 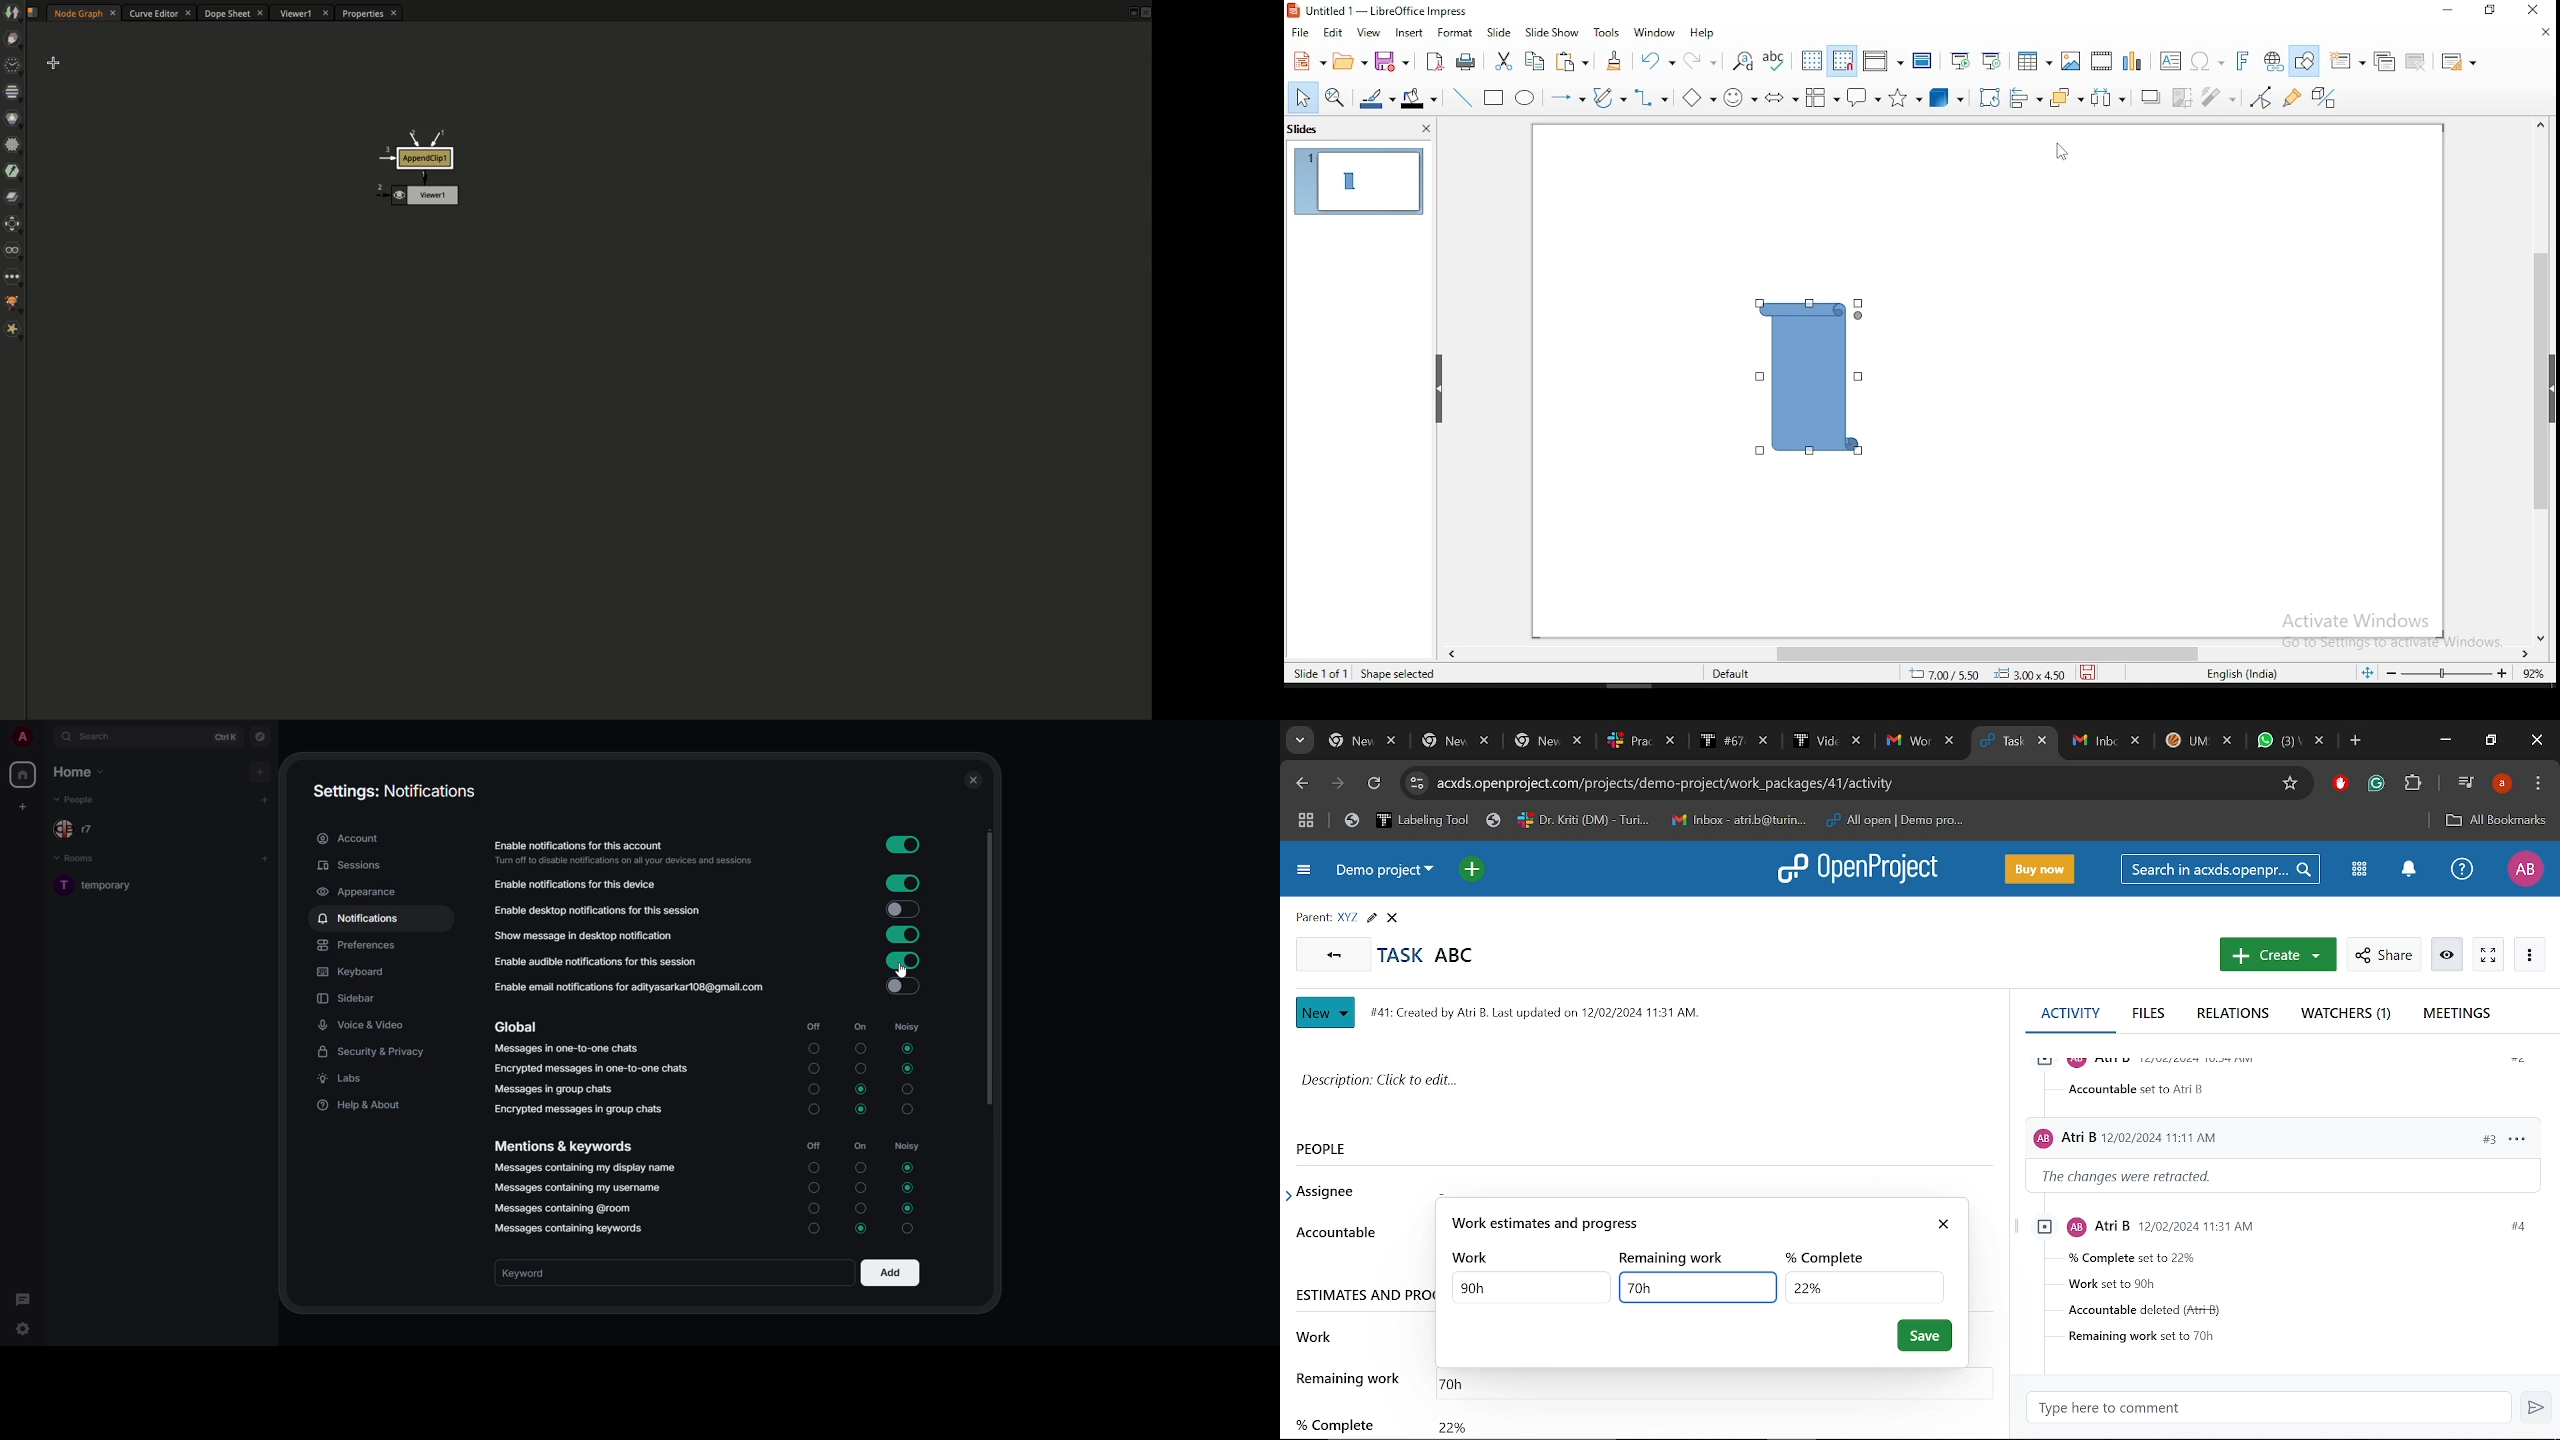 I want to click on slide show, so click(x=1554, y=34).